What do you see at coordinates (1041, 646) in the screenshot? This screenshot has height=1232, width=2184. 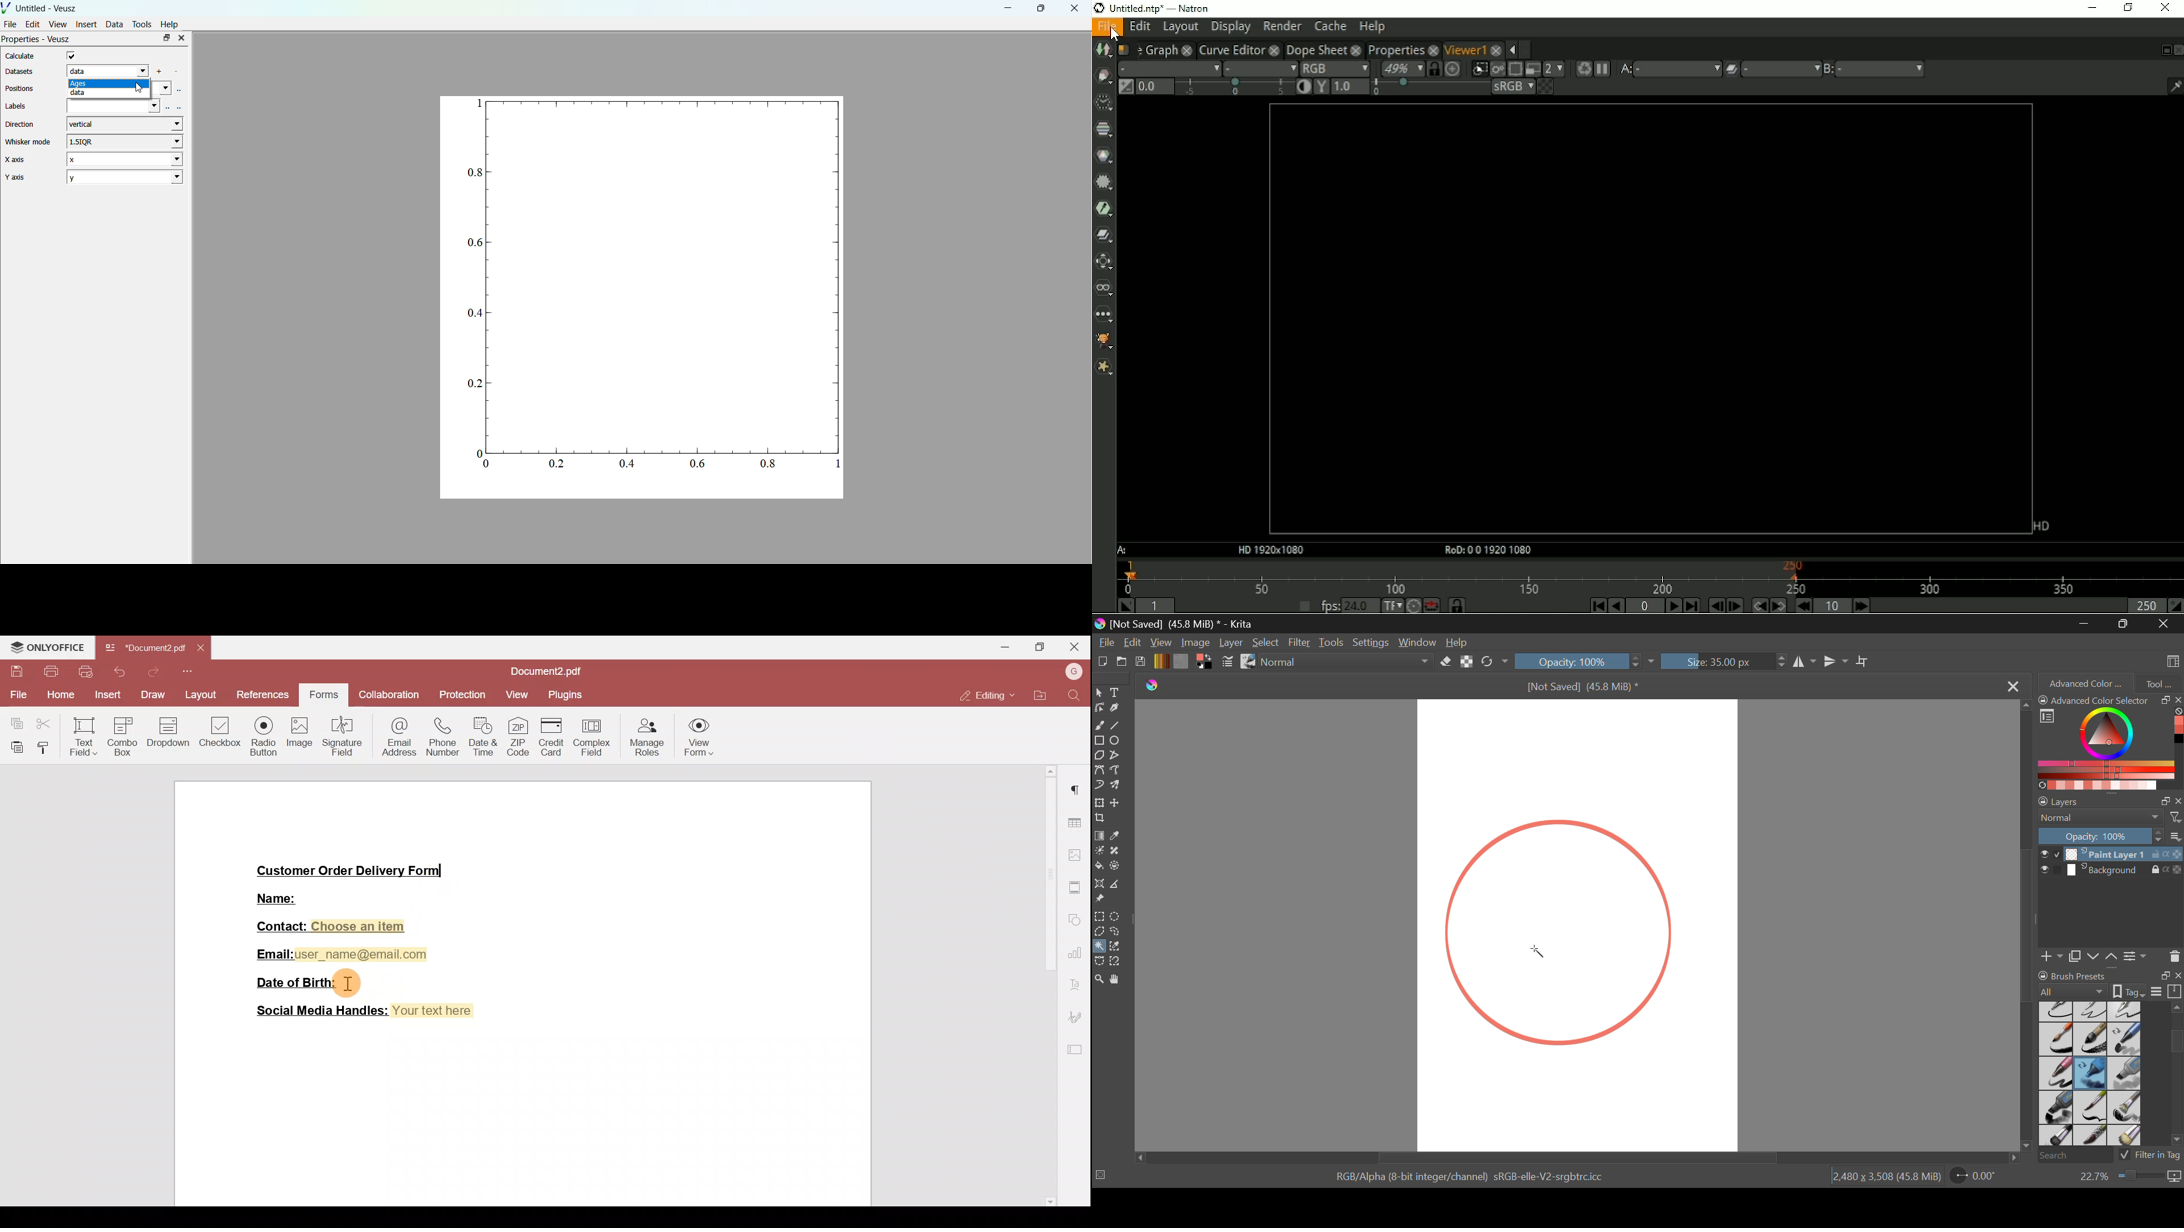 I see `Maximise` at bounding box center [1041, 646].